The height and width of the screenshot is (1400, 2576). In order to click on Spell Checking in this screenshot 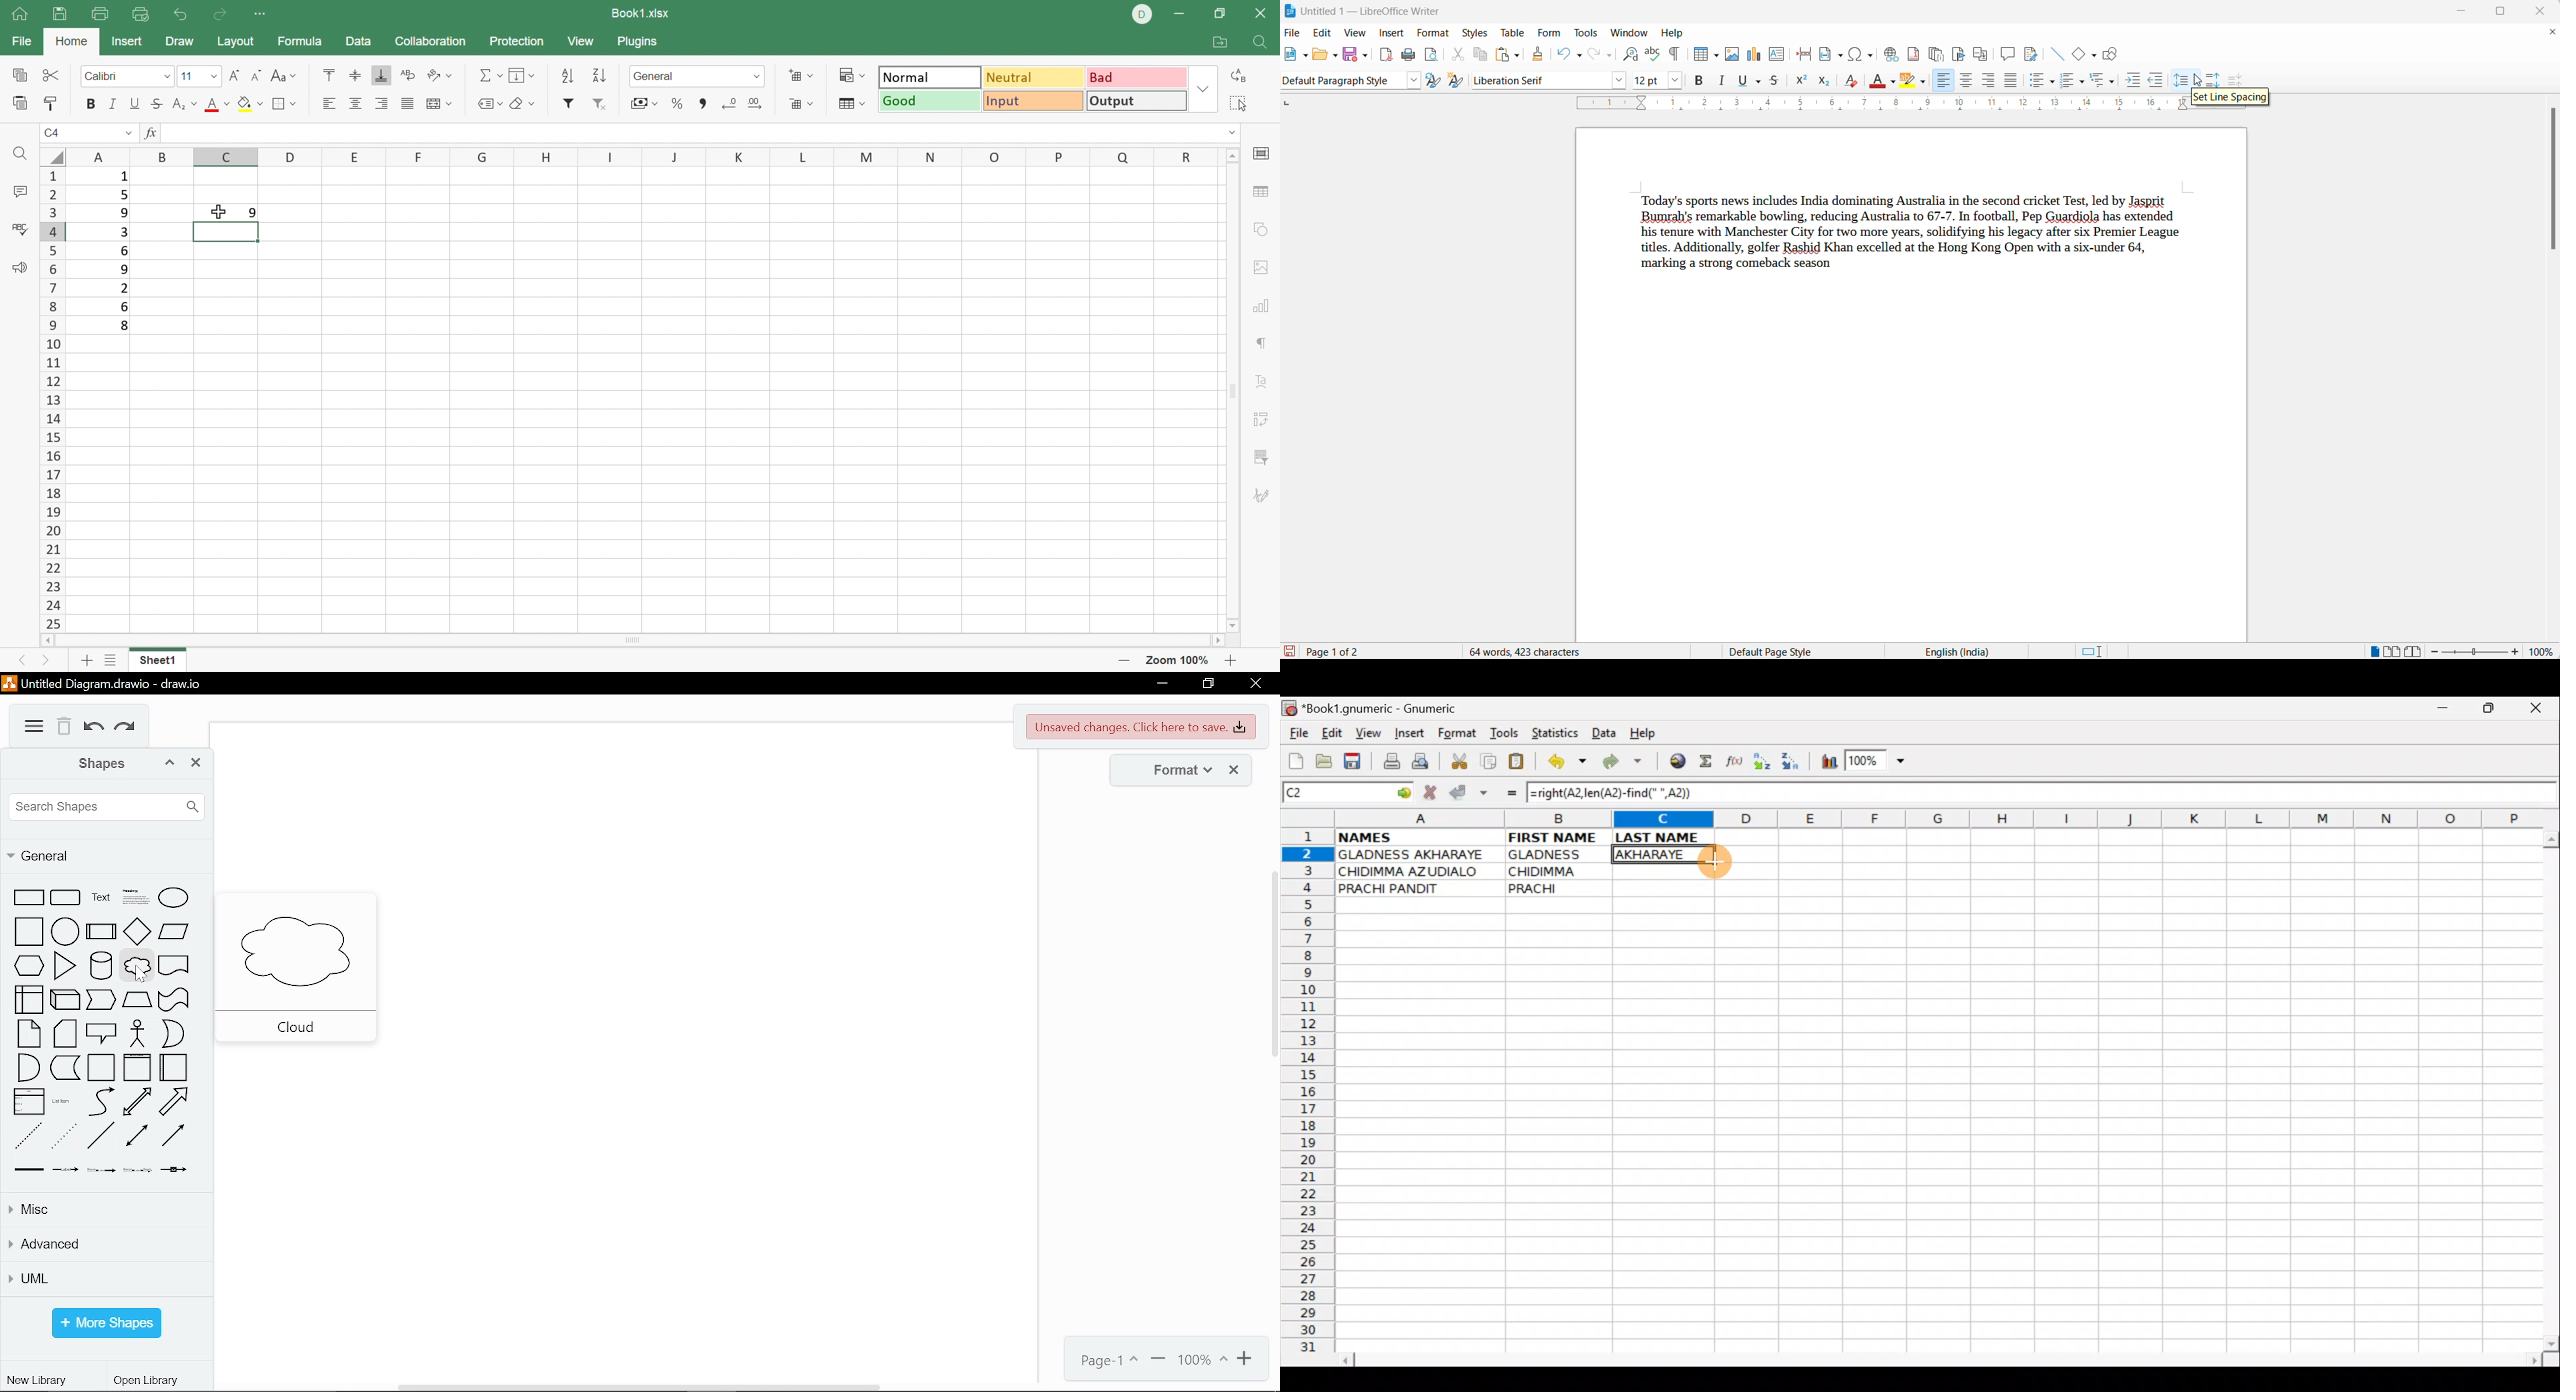, I will do `click(21, 231)`.